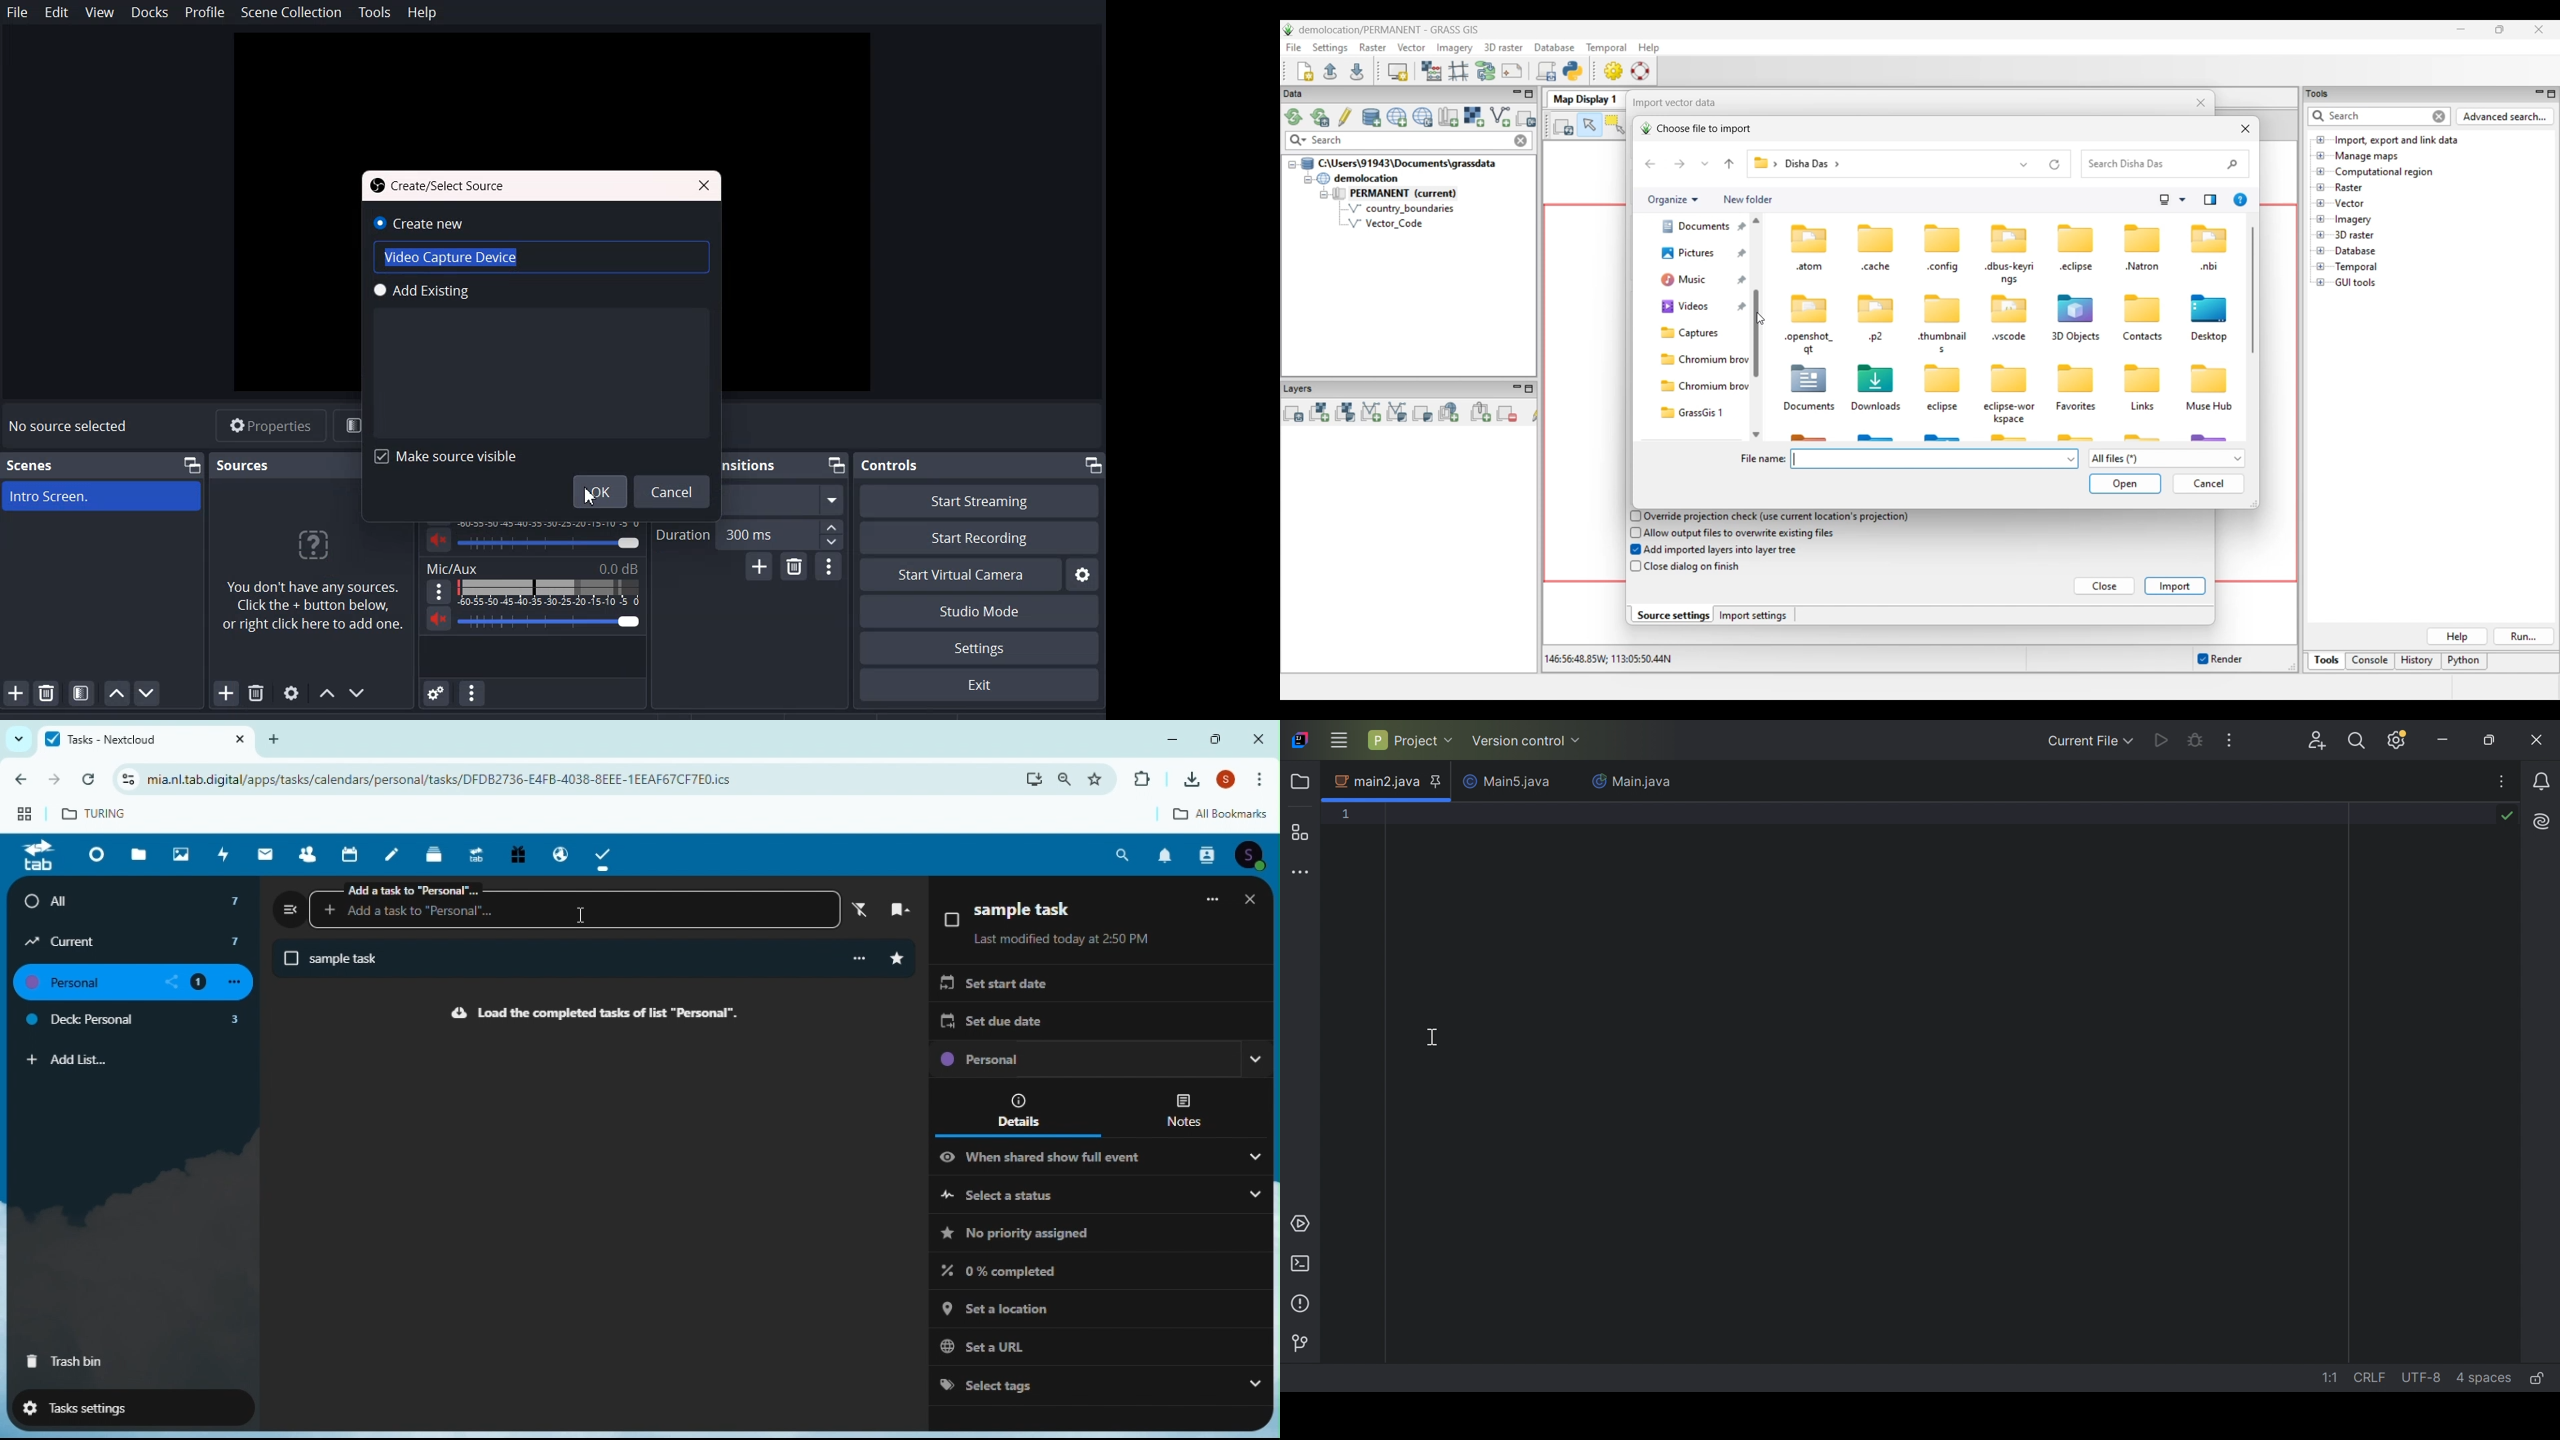 Image resolution: width=2576 pixels, height=1456 pixels. Describe the element at coordinates (543, 326) in the screenshot. I see `Add Existing` at that location.